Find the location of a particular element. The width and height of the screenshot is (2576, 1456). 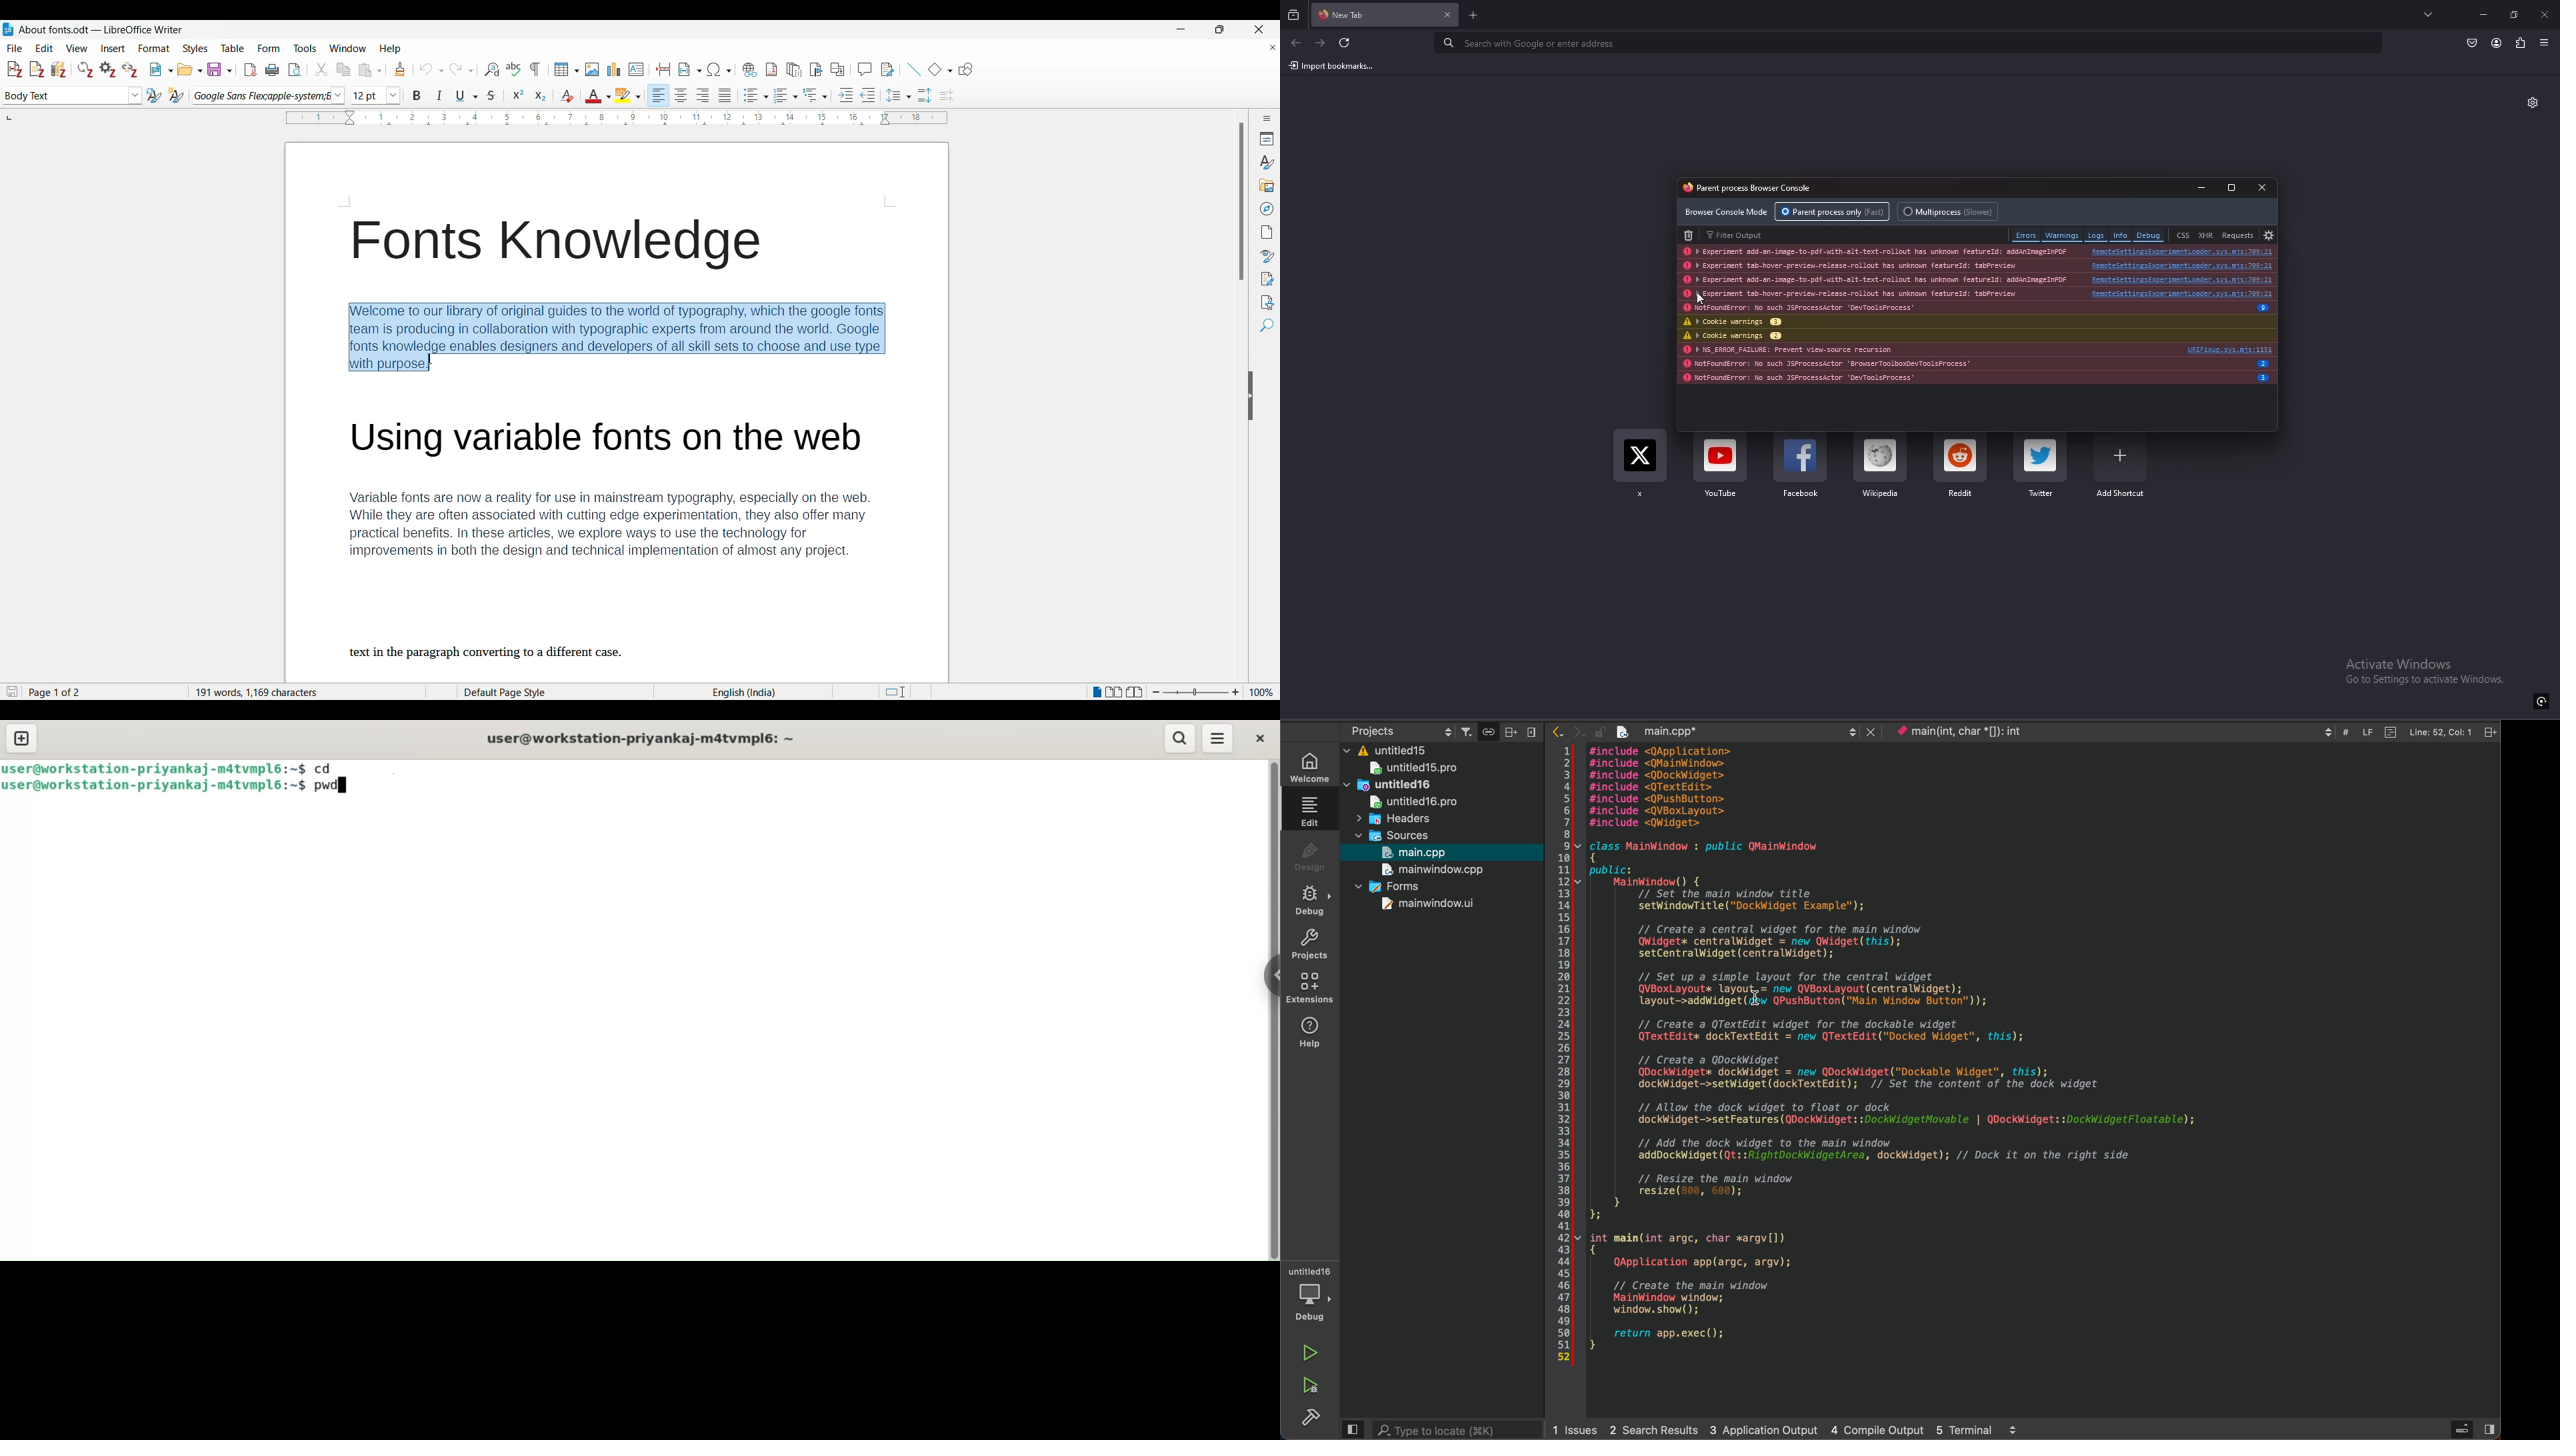

Page 1 of 2 is located at coordinates (55, 690).